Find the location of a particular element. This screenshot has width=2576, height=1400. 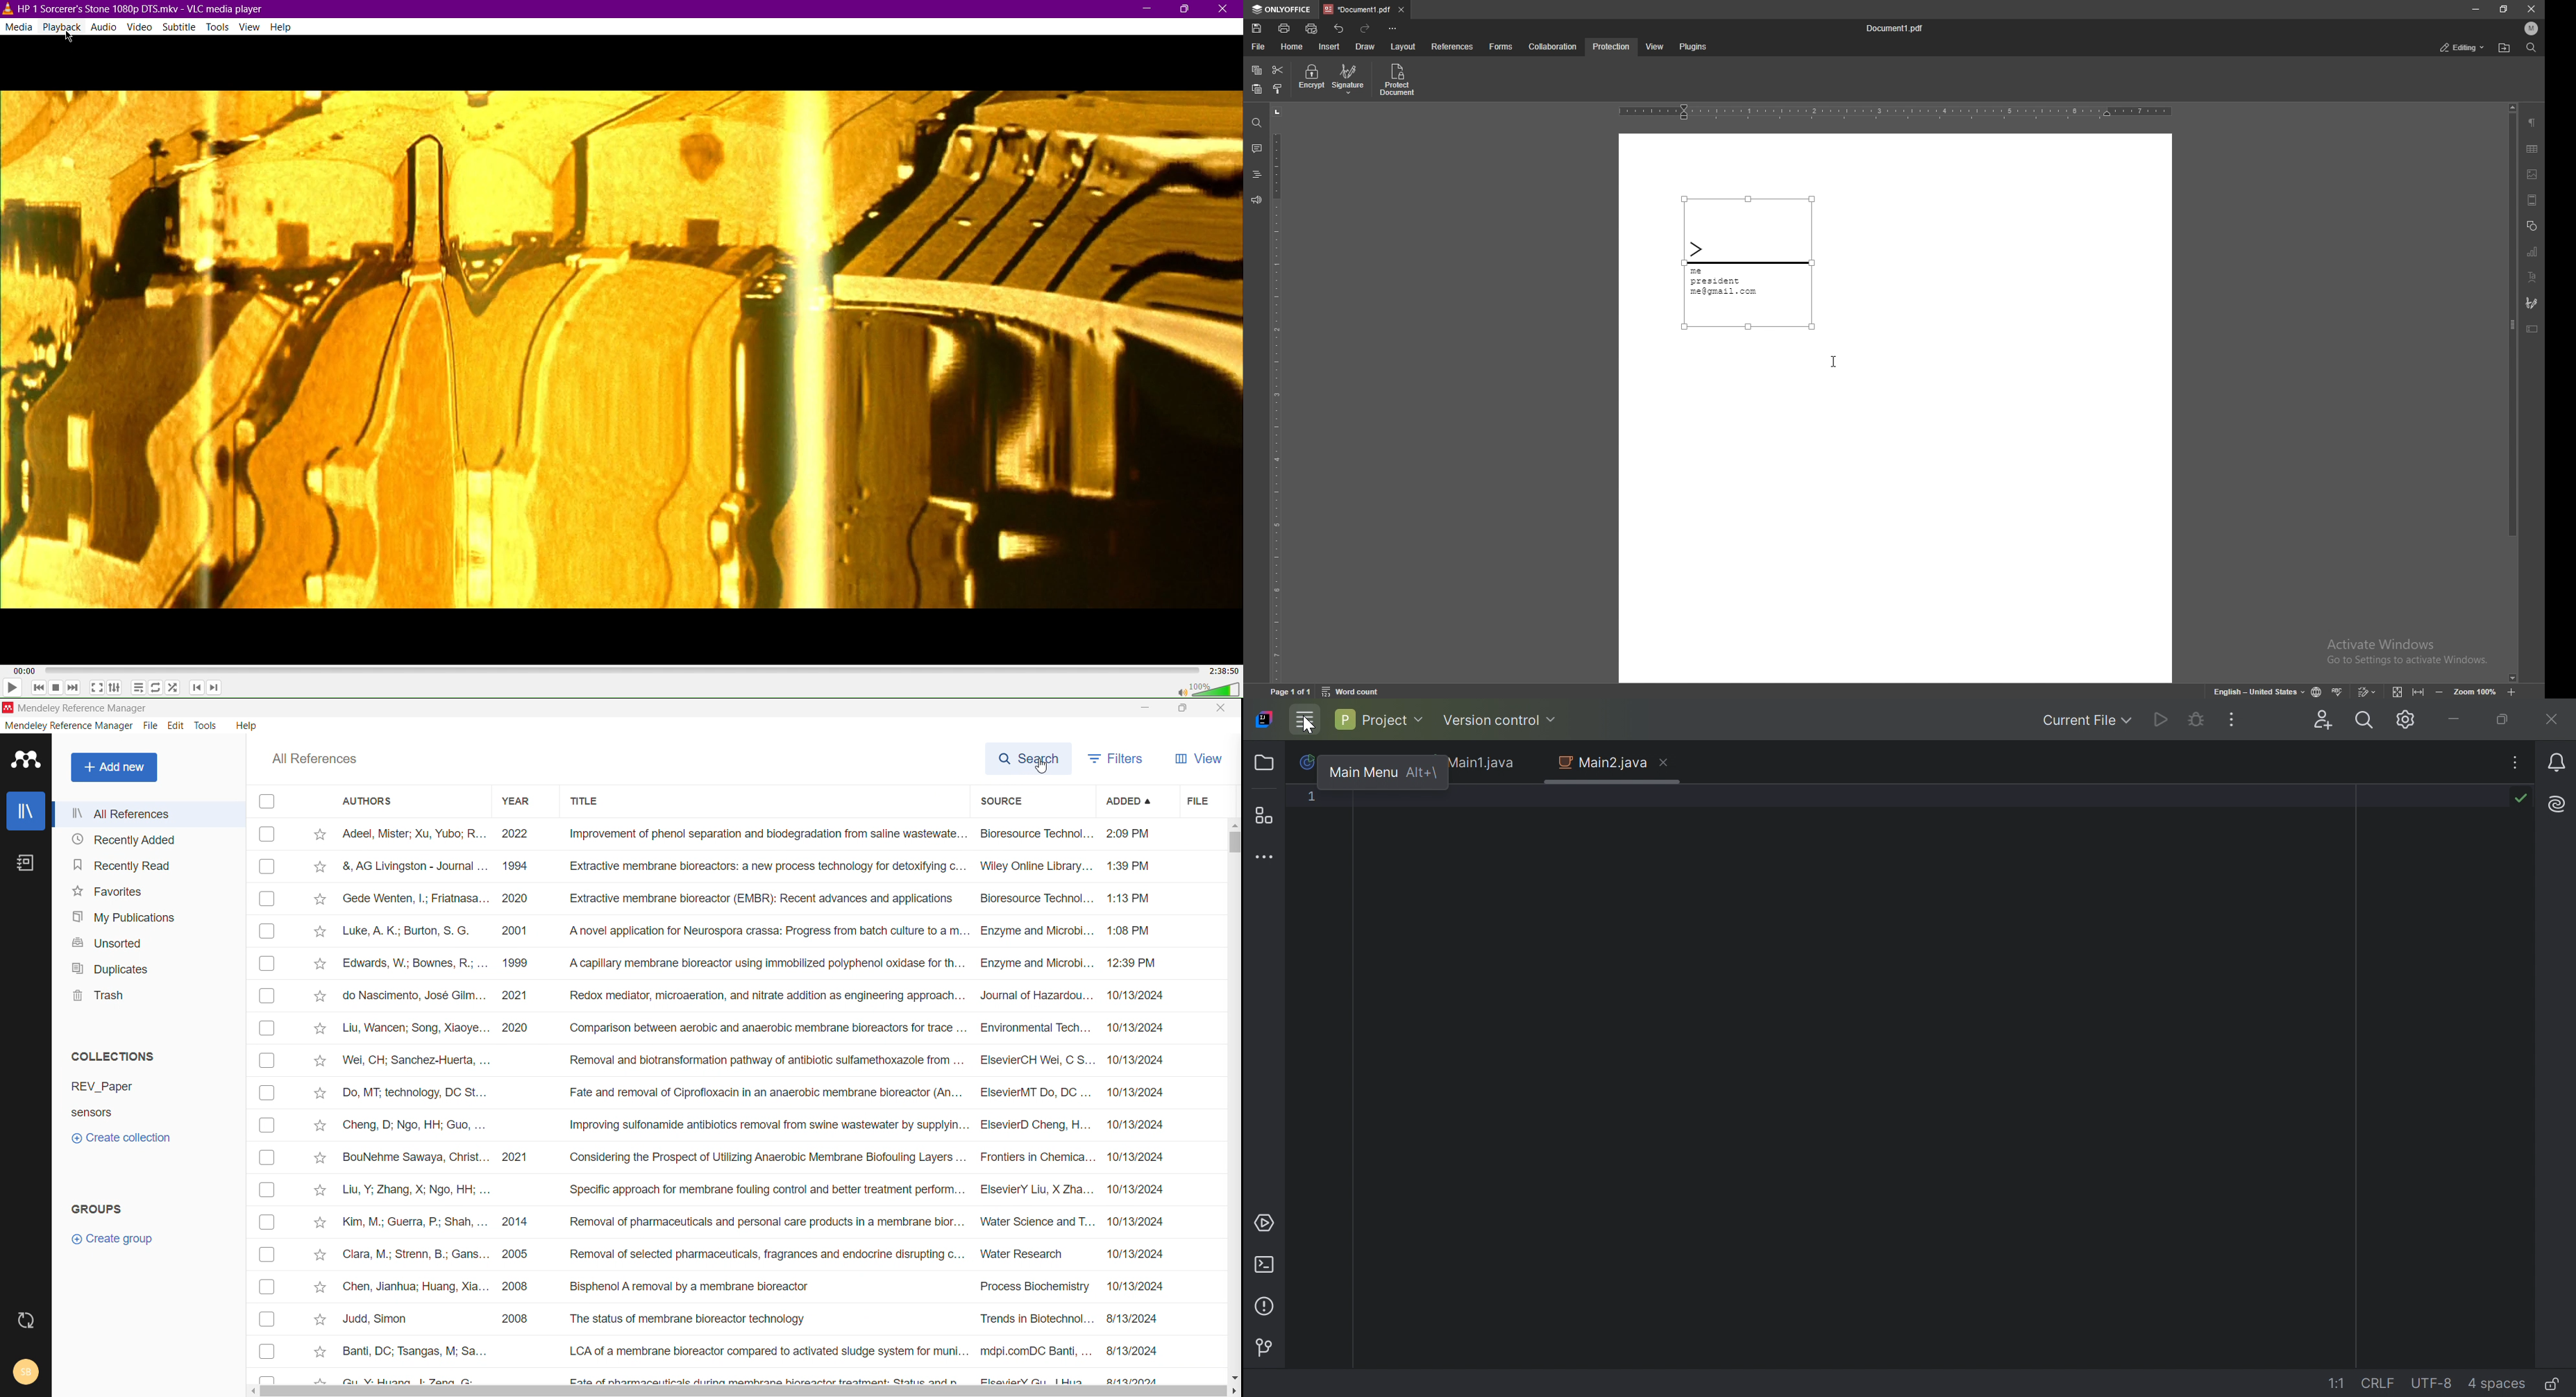

No problems found is located at coordinates (2518, 798).